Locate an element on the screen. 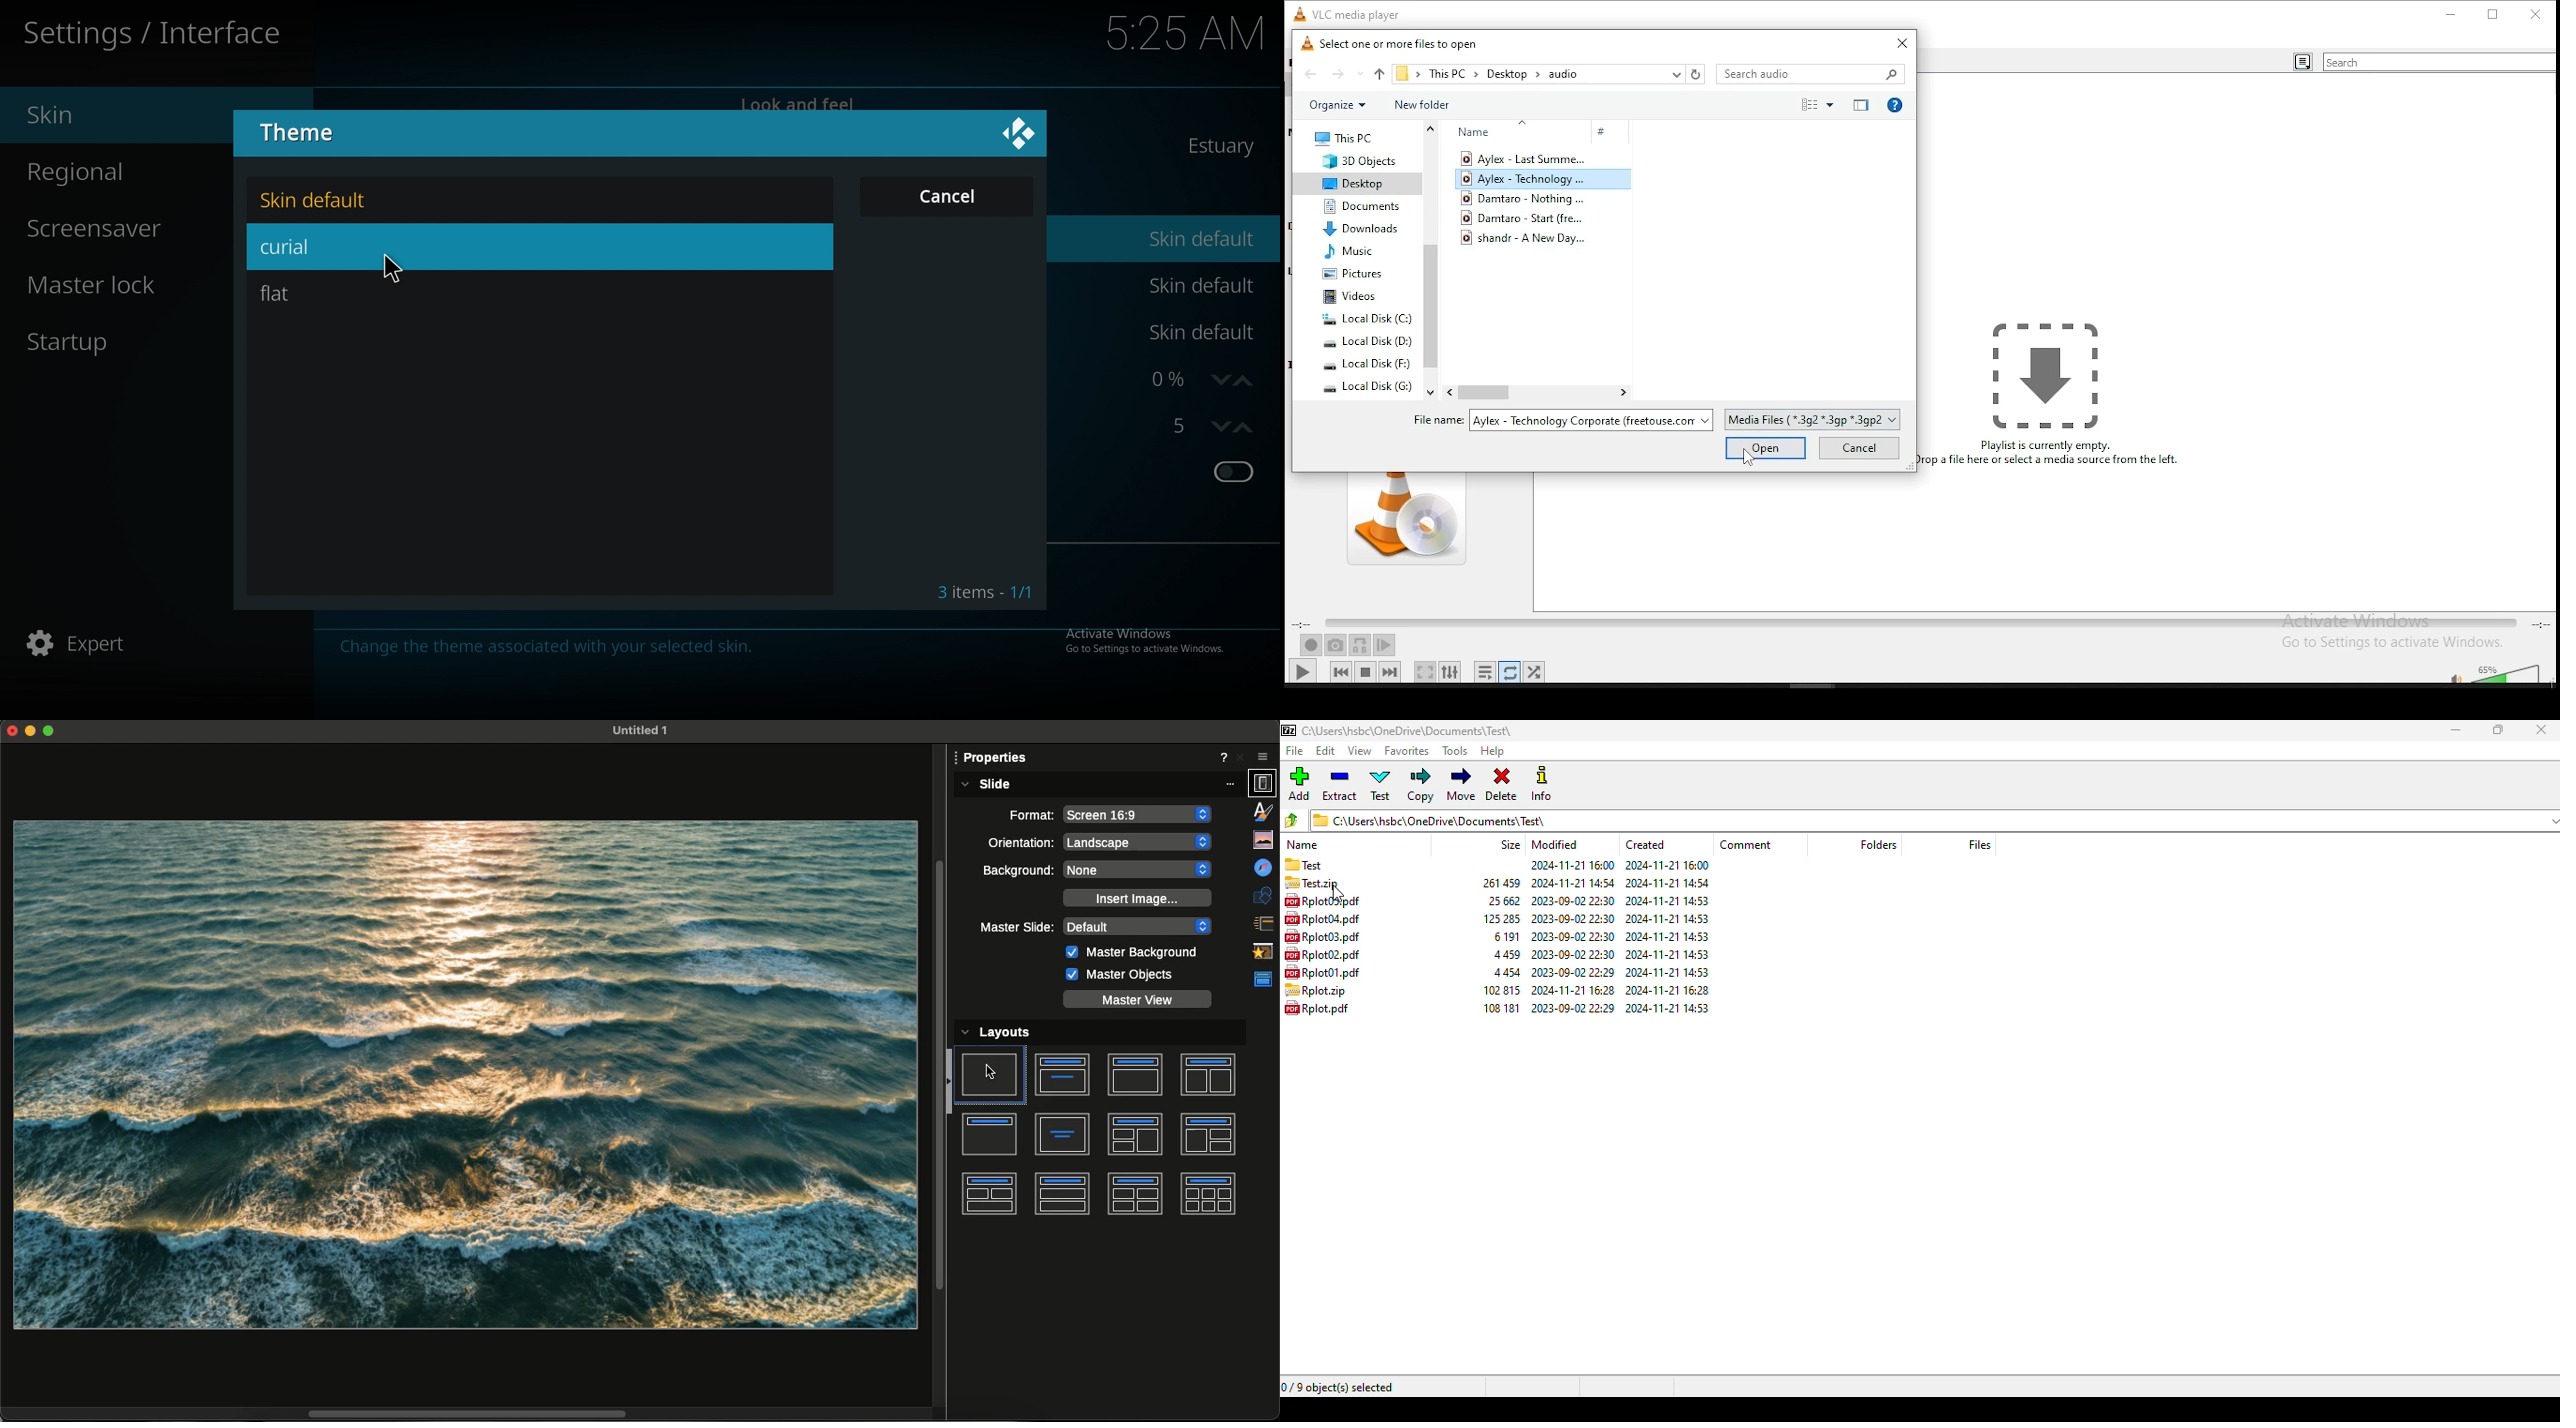 The height and width of the screenshot is (1428, 2576). close window is located at coordinates (2537, 13).